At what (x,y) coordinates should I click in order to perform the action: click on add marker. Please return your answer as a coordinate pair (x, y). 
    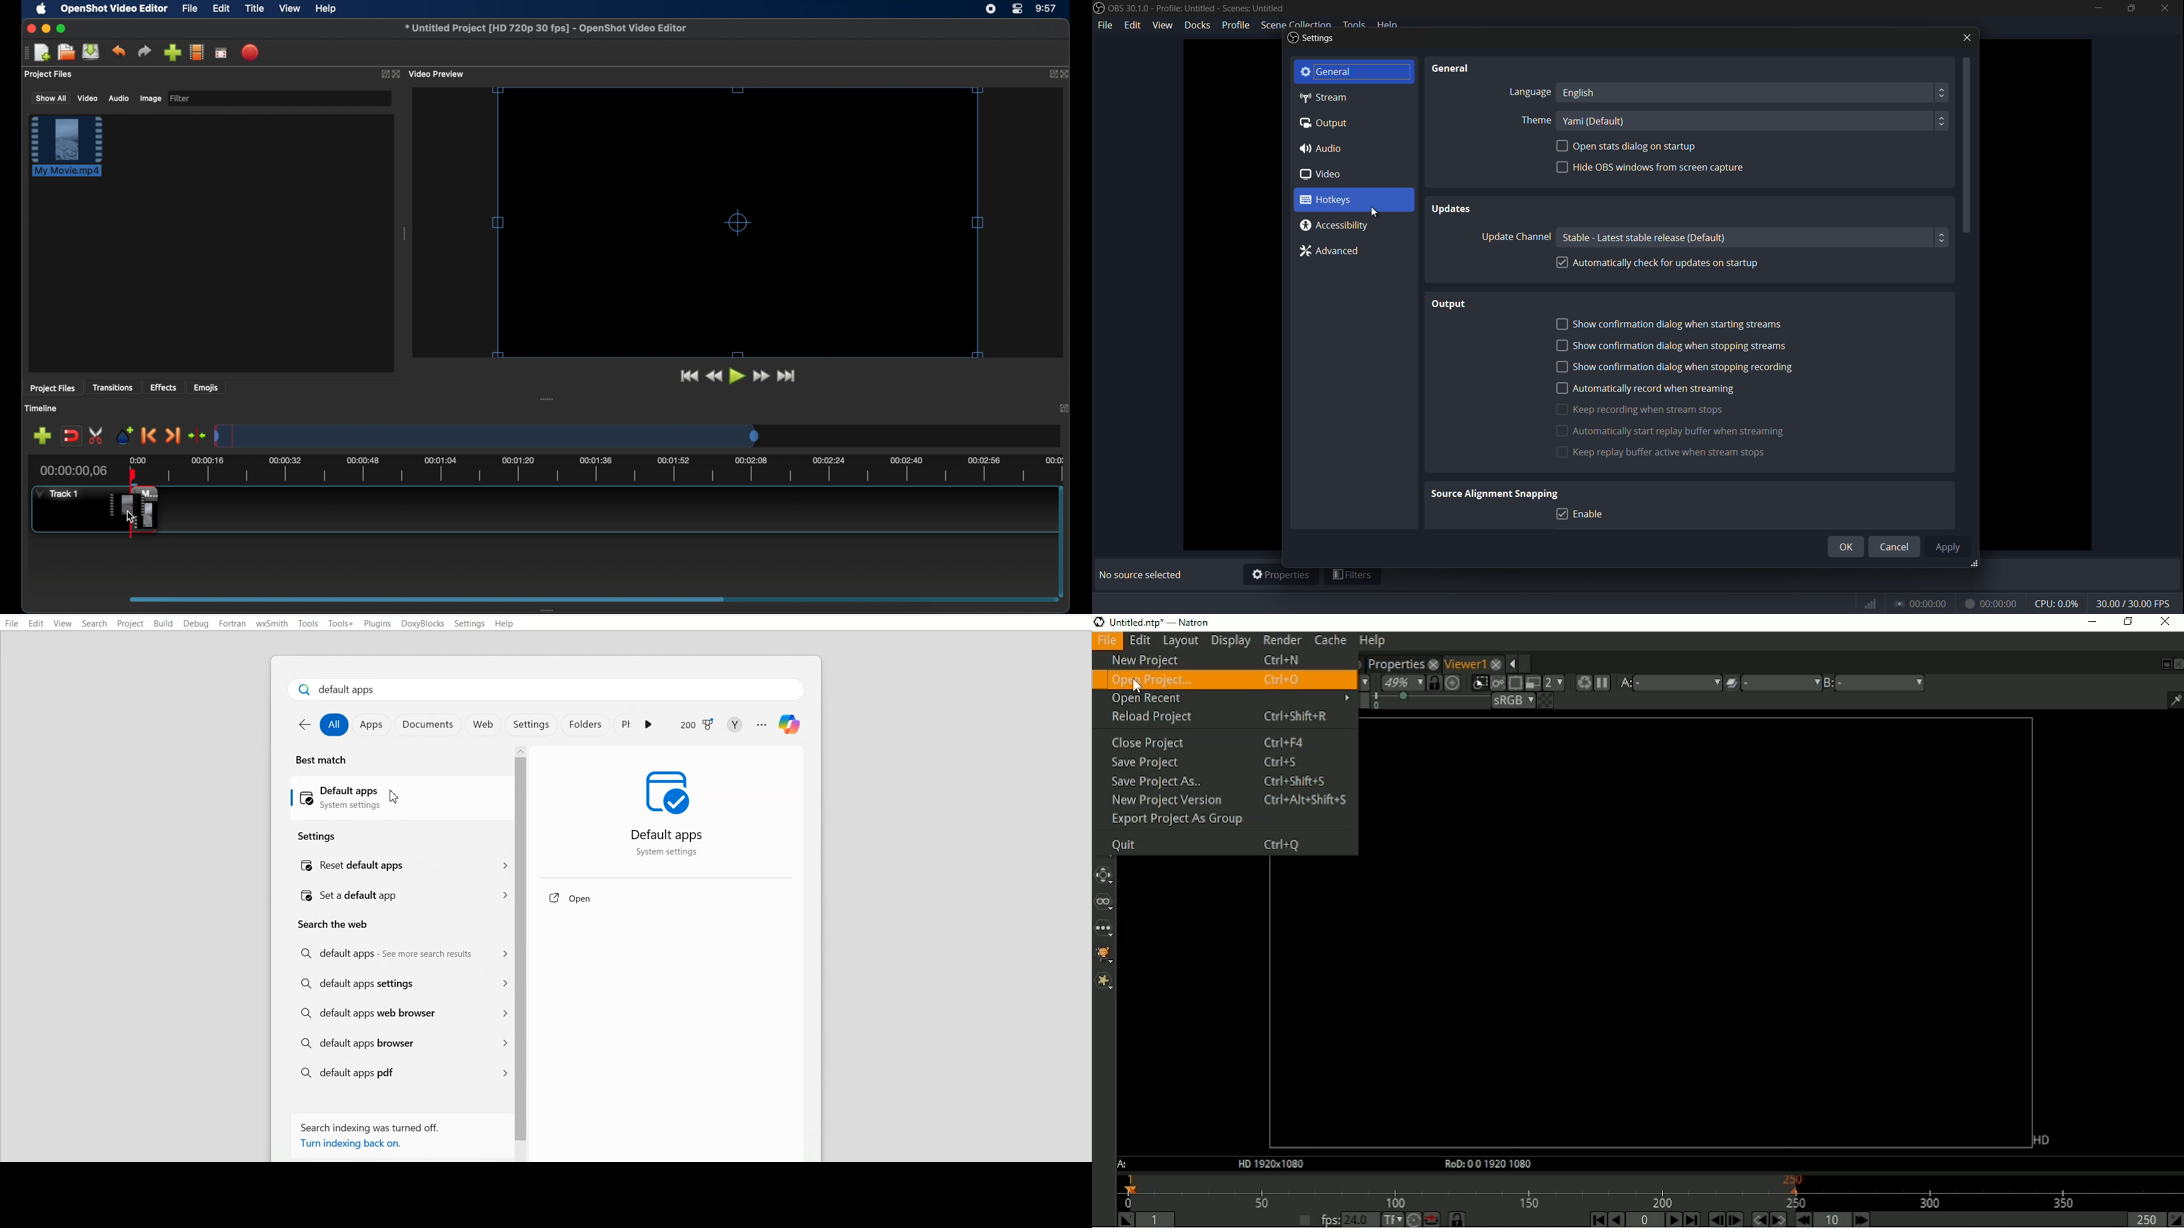
    Looking at the image, I should click on (125, 434).